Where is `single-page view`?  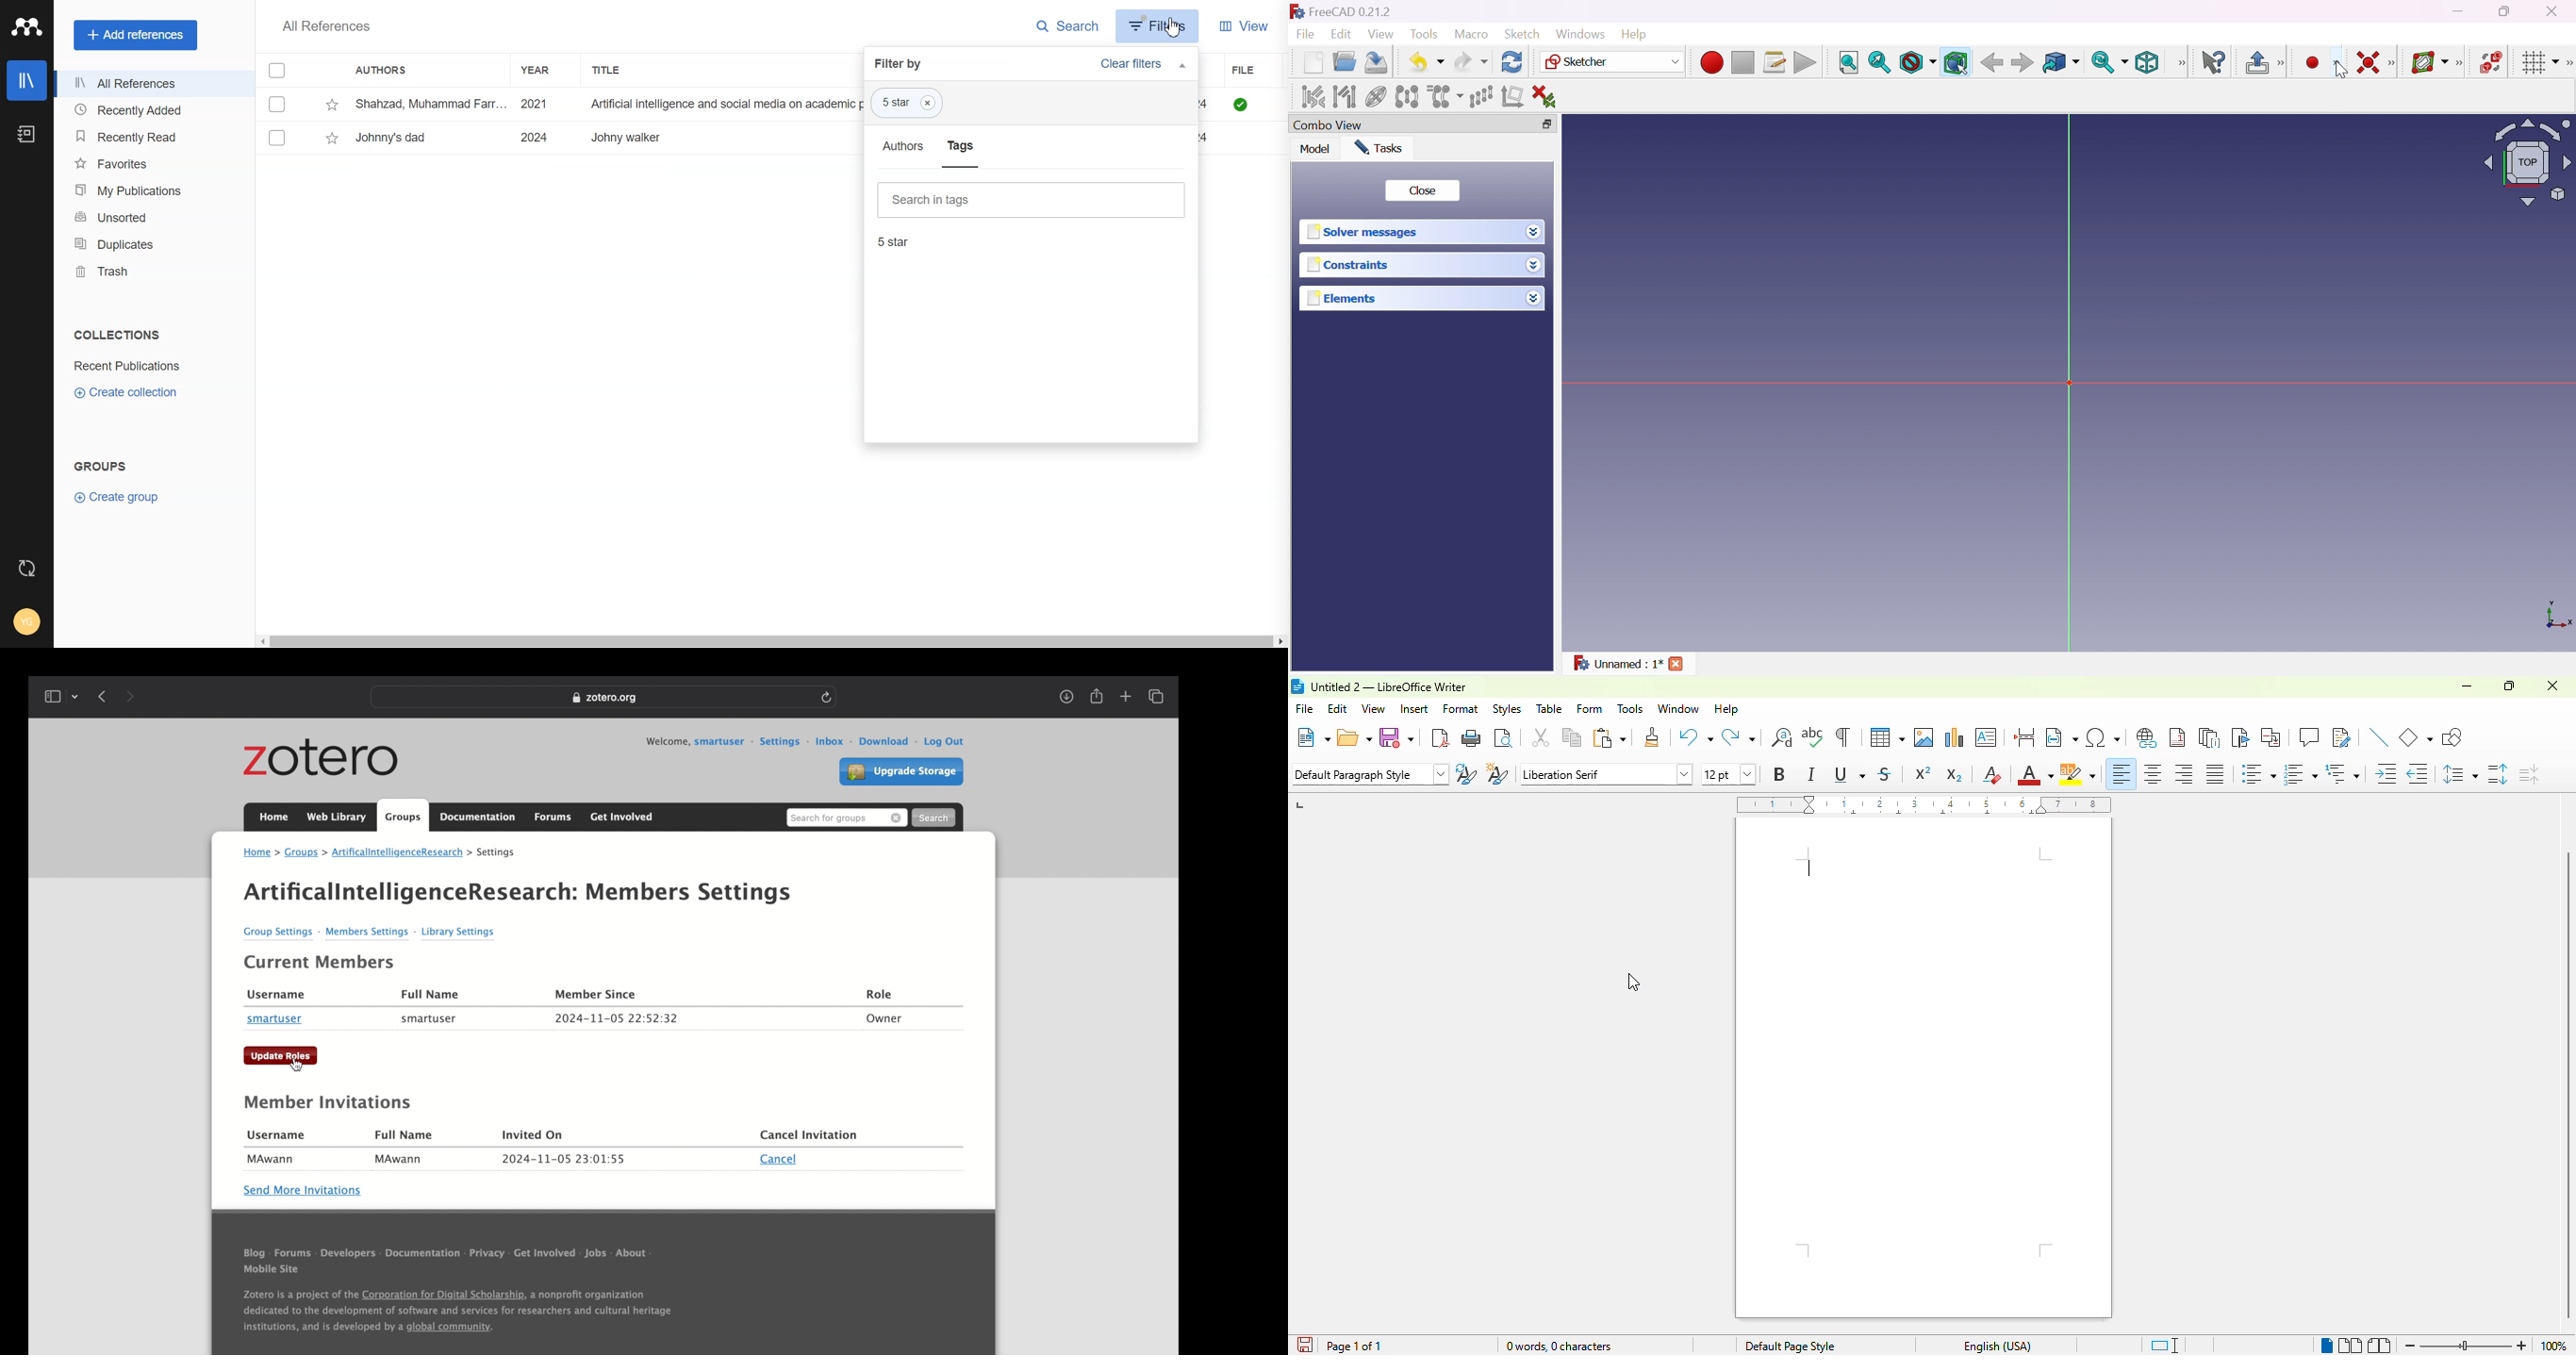 single-page view is located at coordinates (2326, 1346).